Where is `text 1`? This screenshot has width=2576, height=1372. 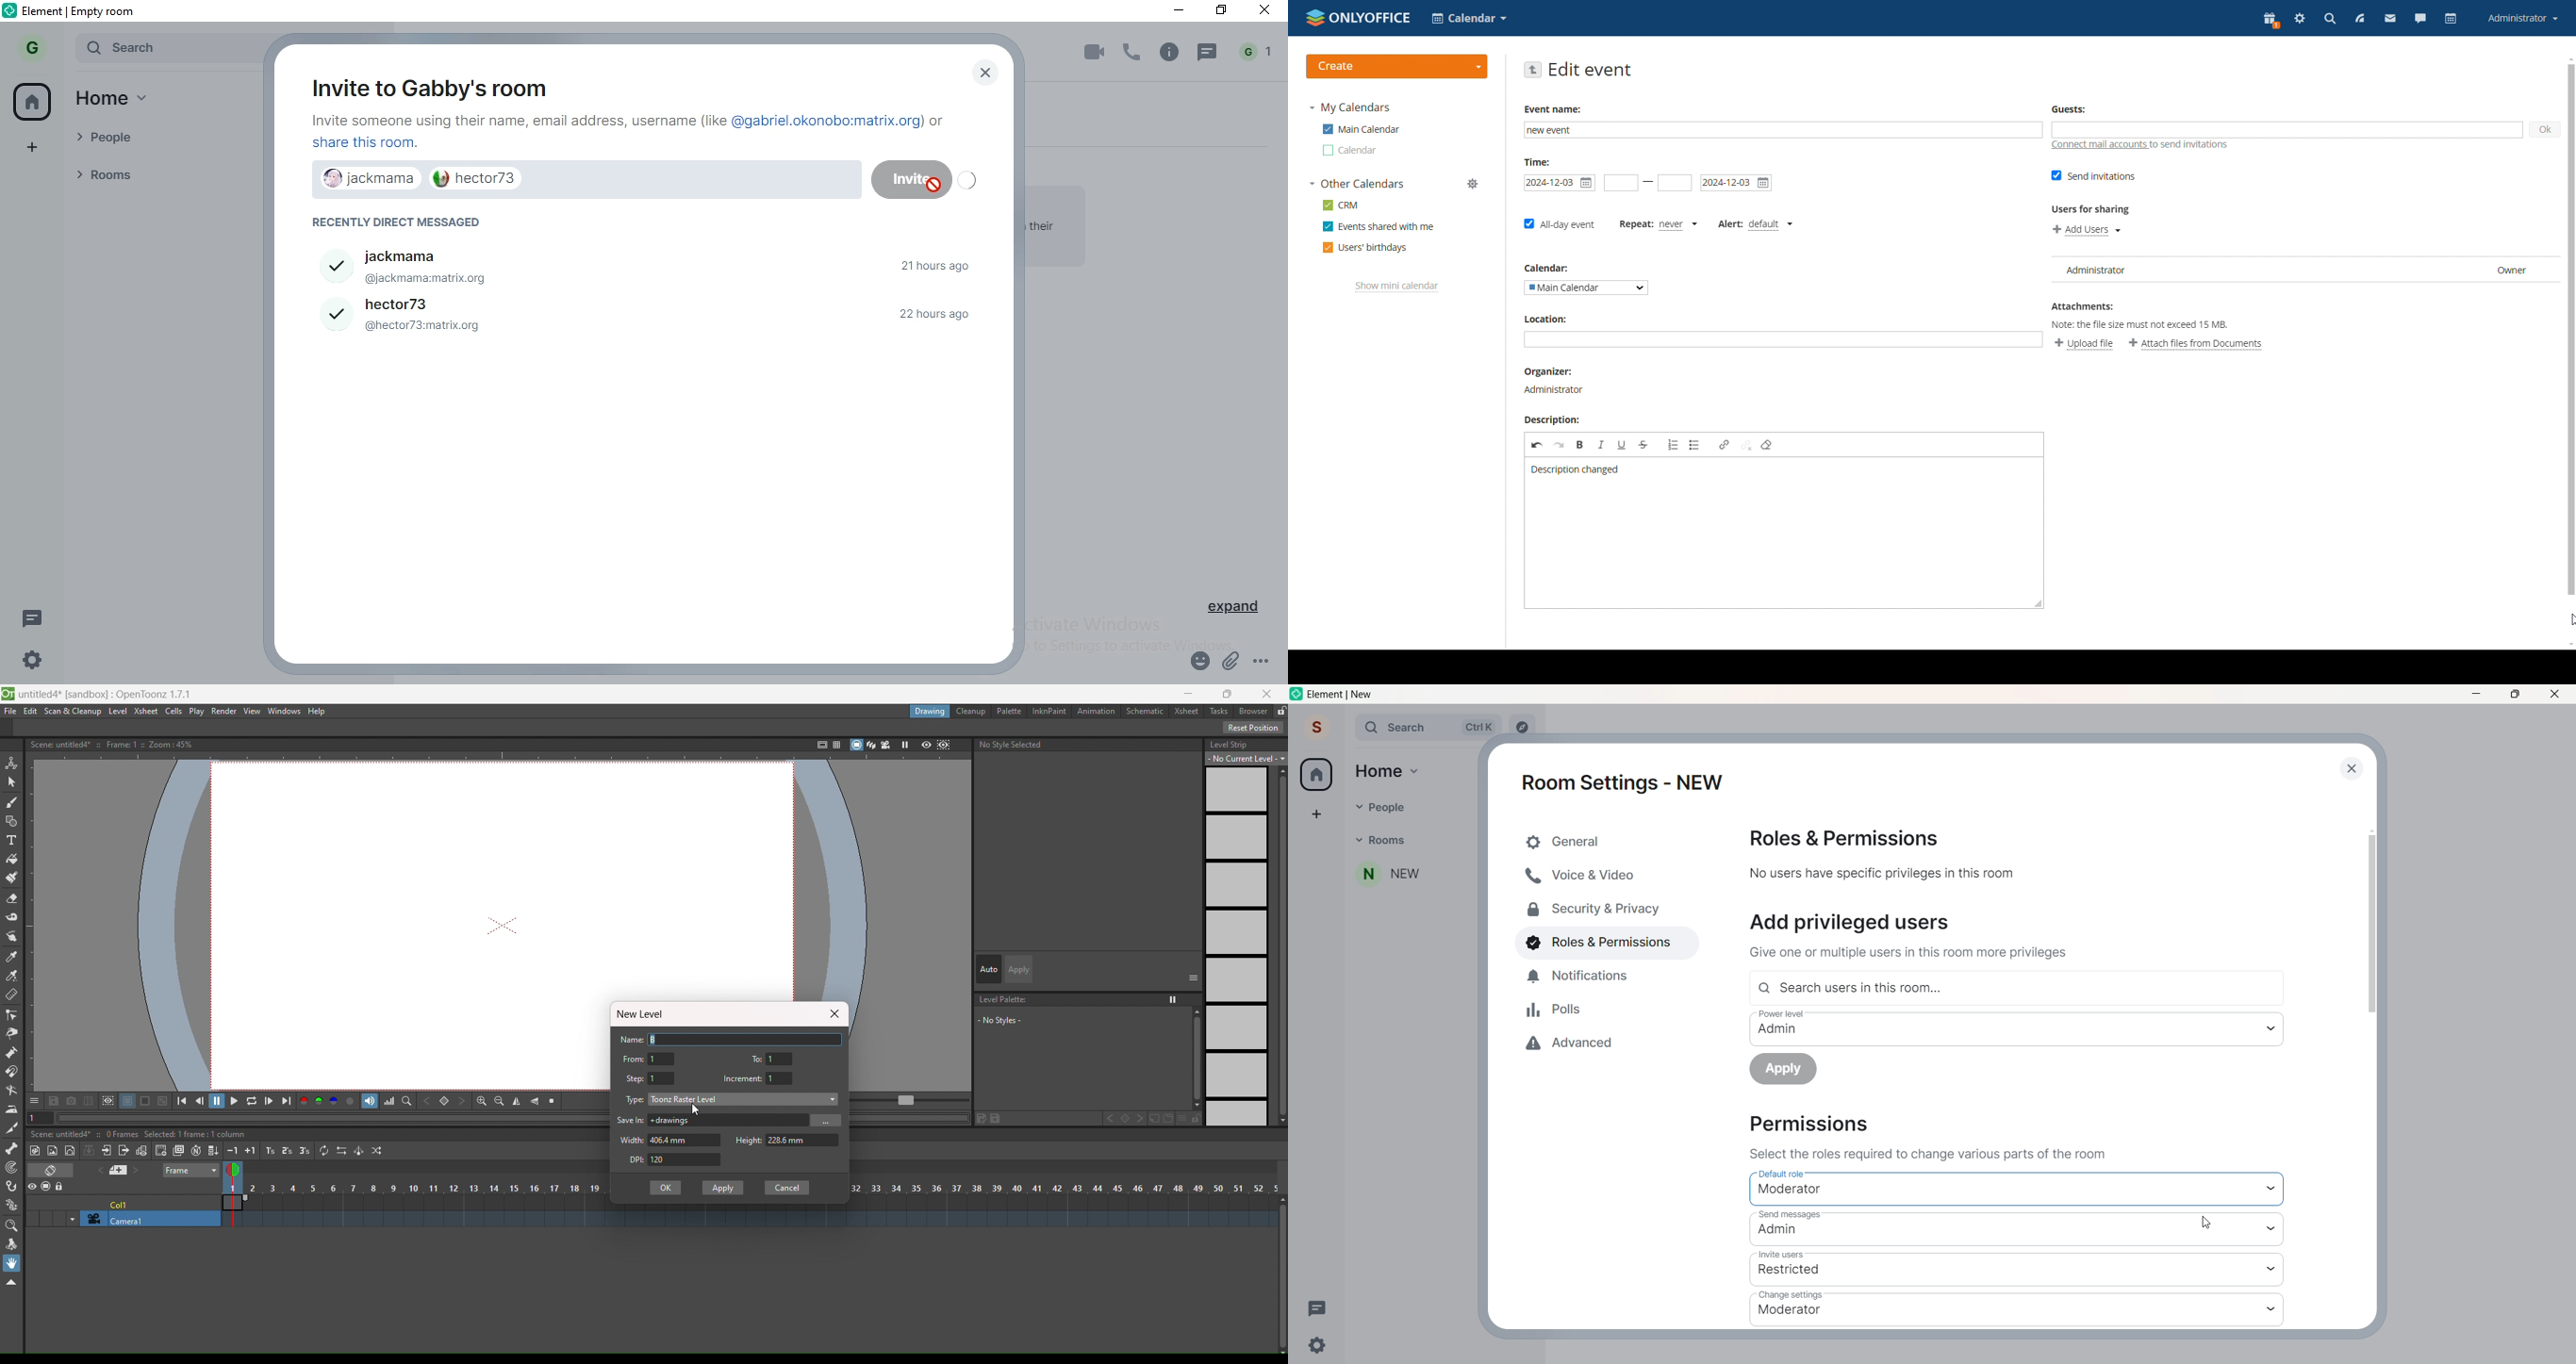 text 1 is located at coordinates (632, 132).